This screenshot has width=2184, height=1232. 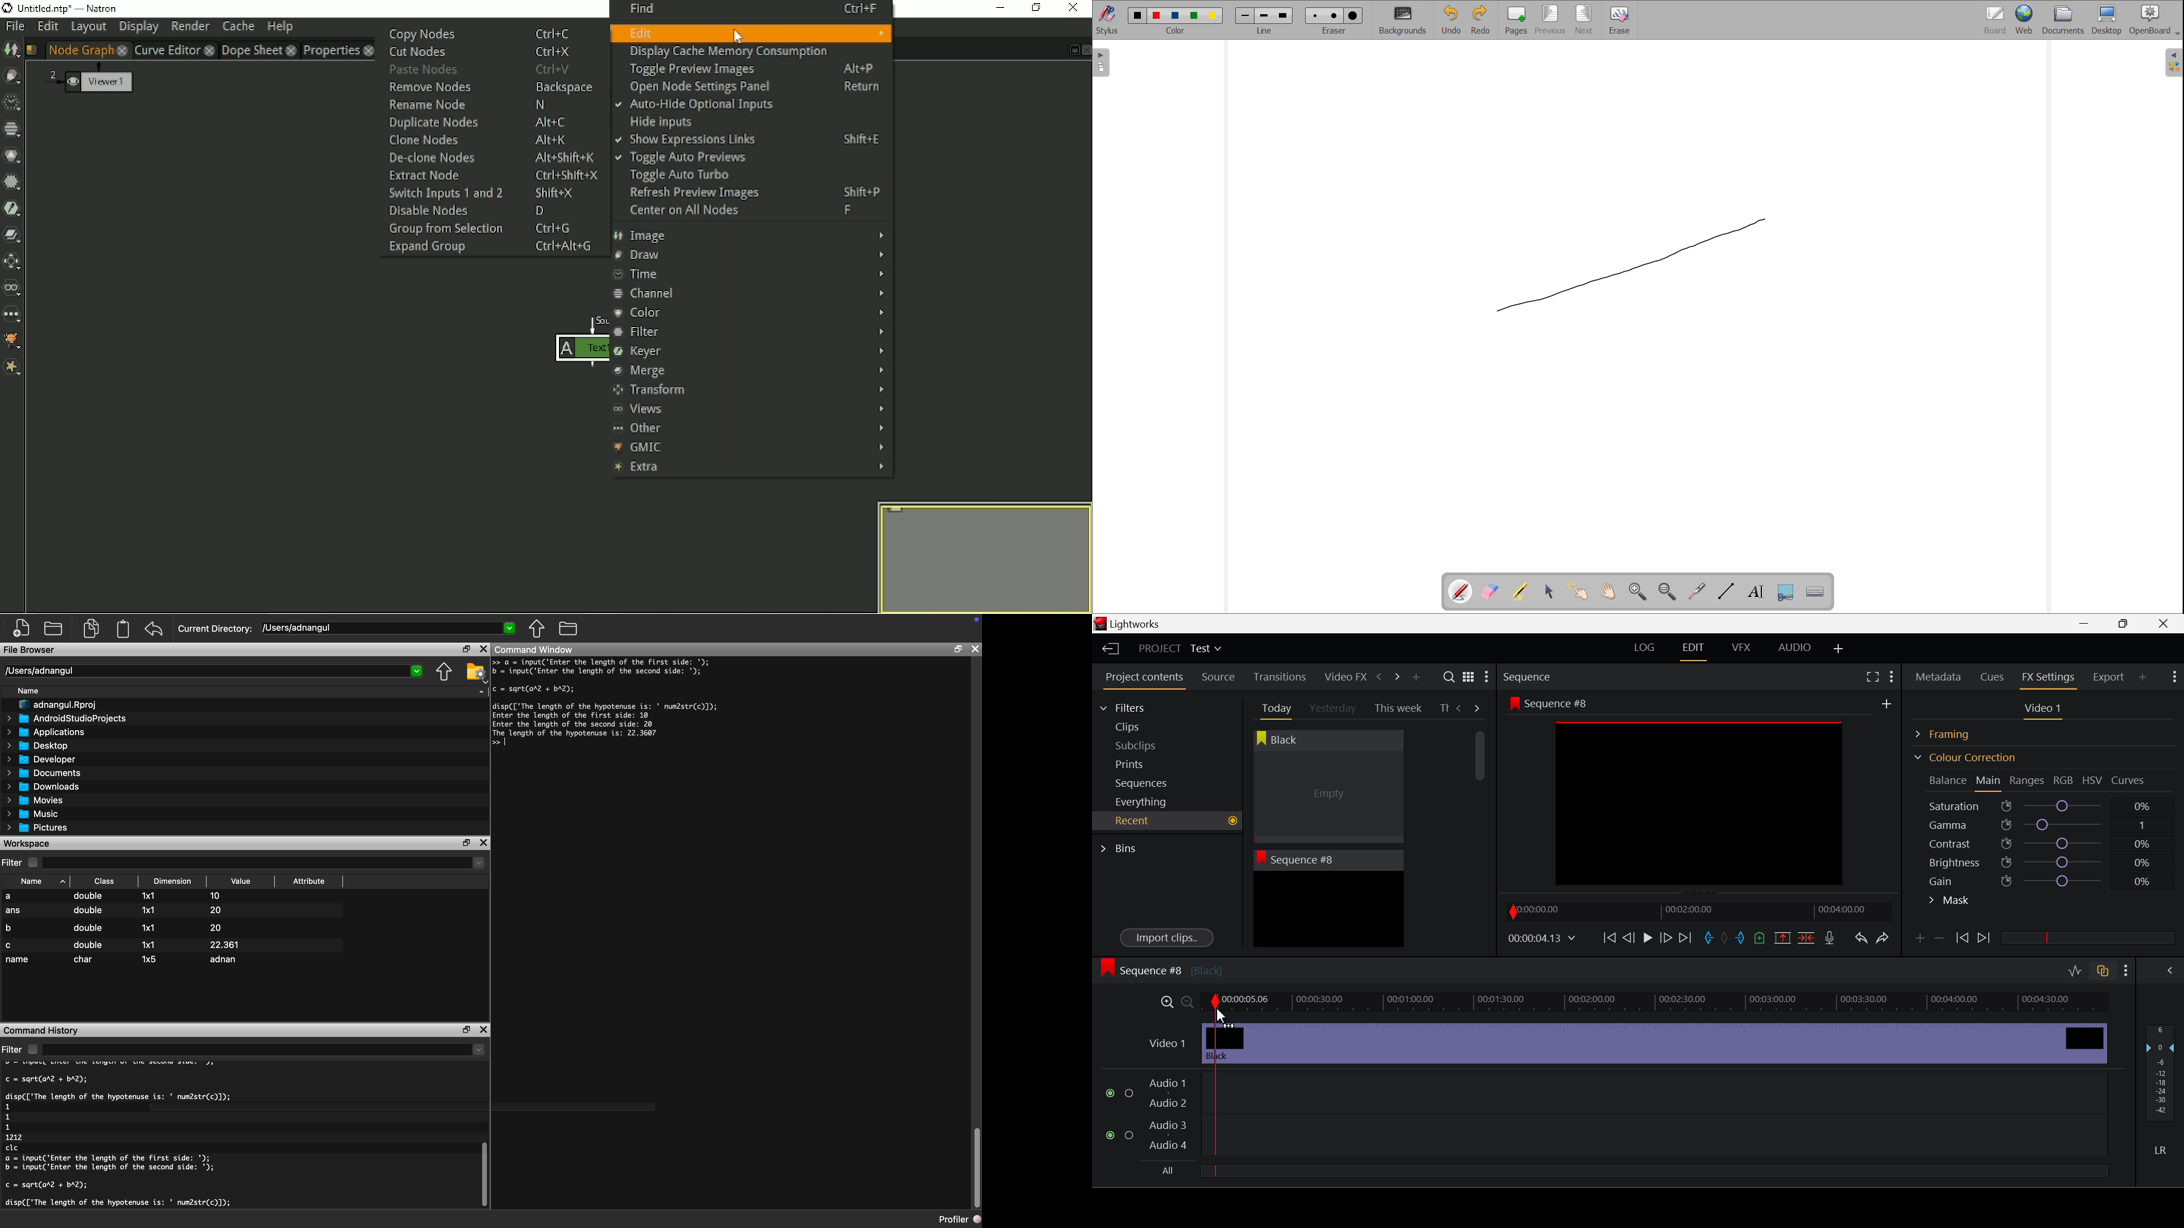 What do you see at coordinates (1608, 938) in the screenshot?
I see `To Start` at bounding box center [1608, 938].